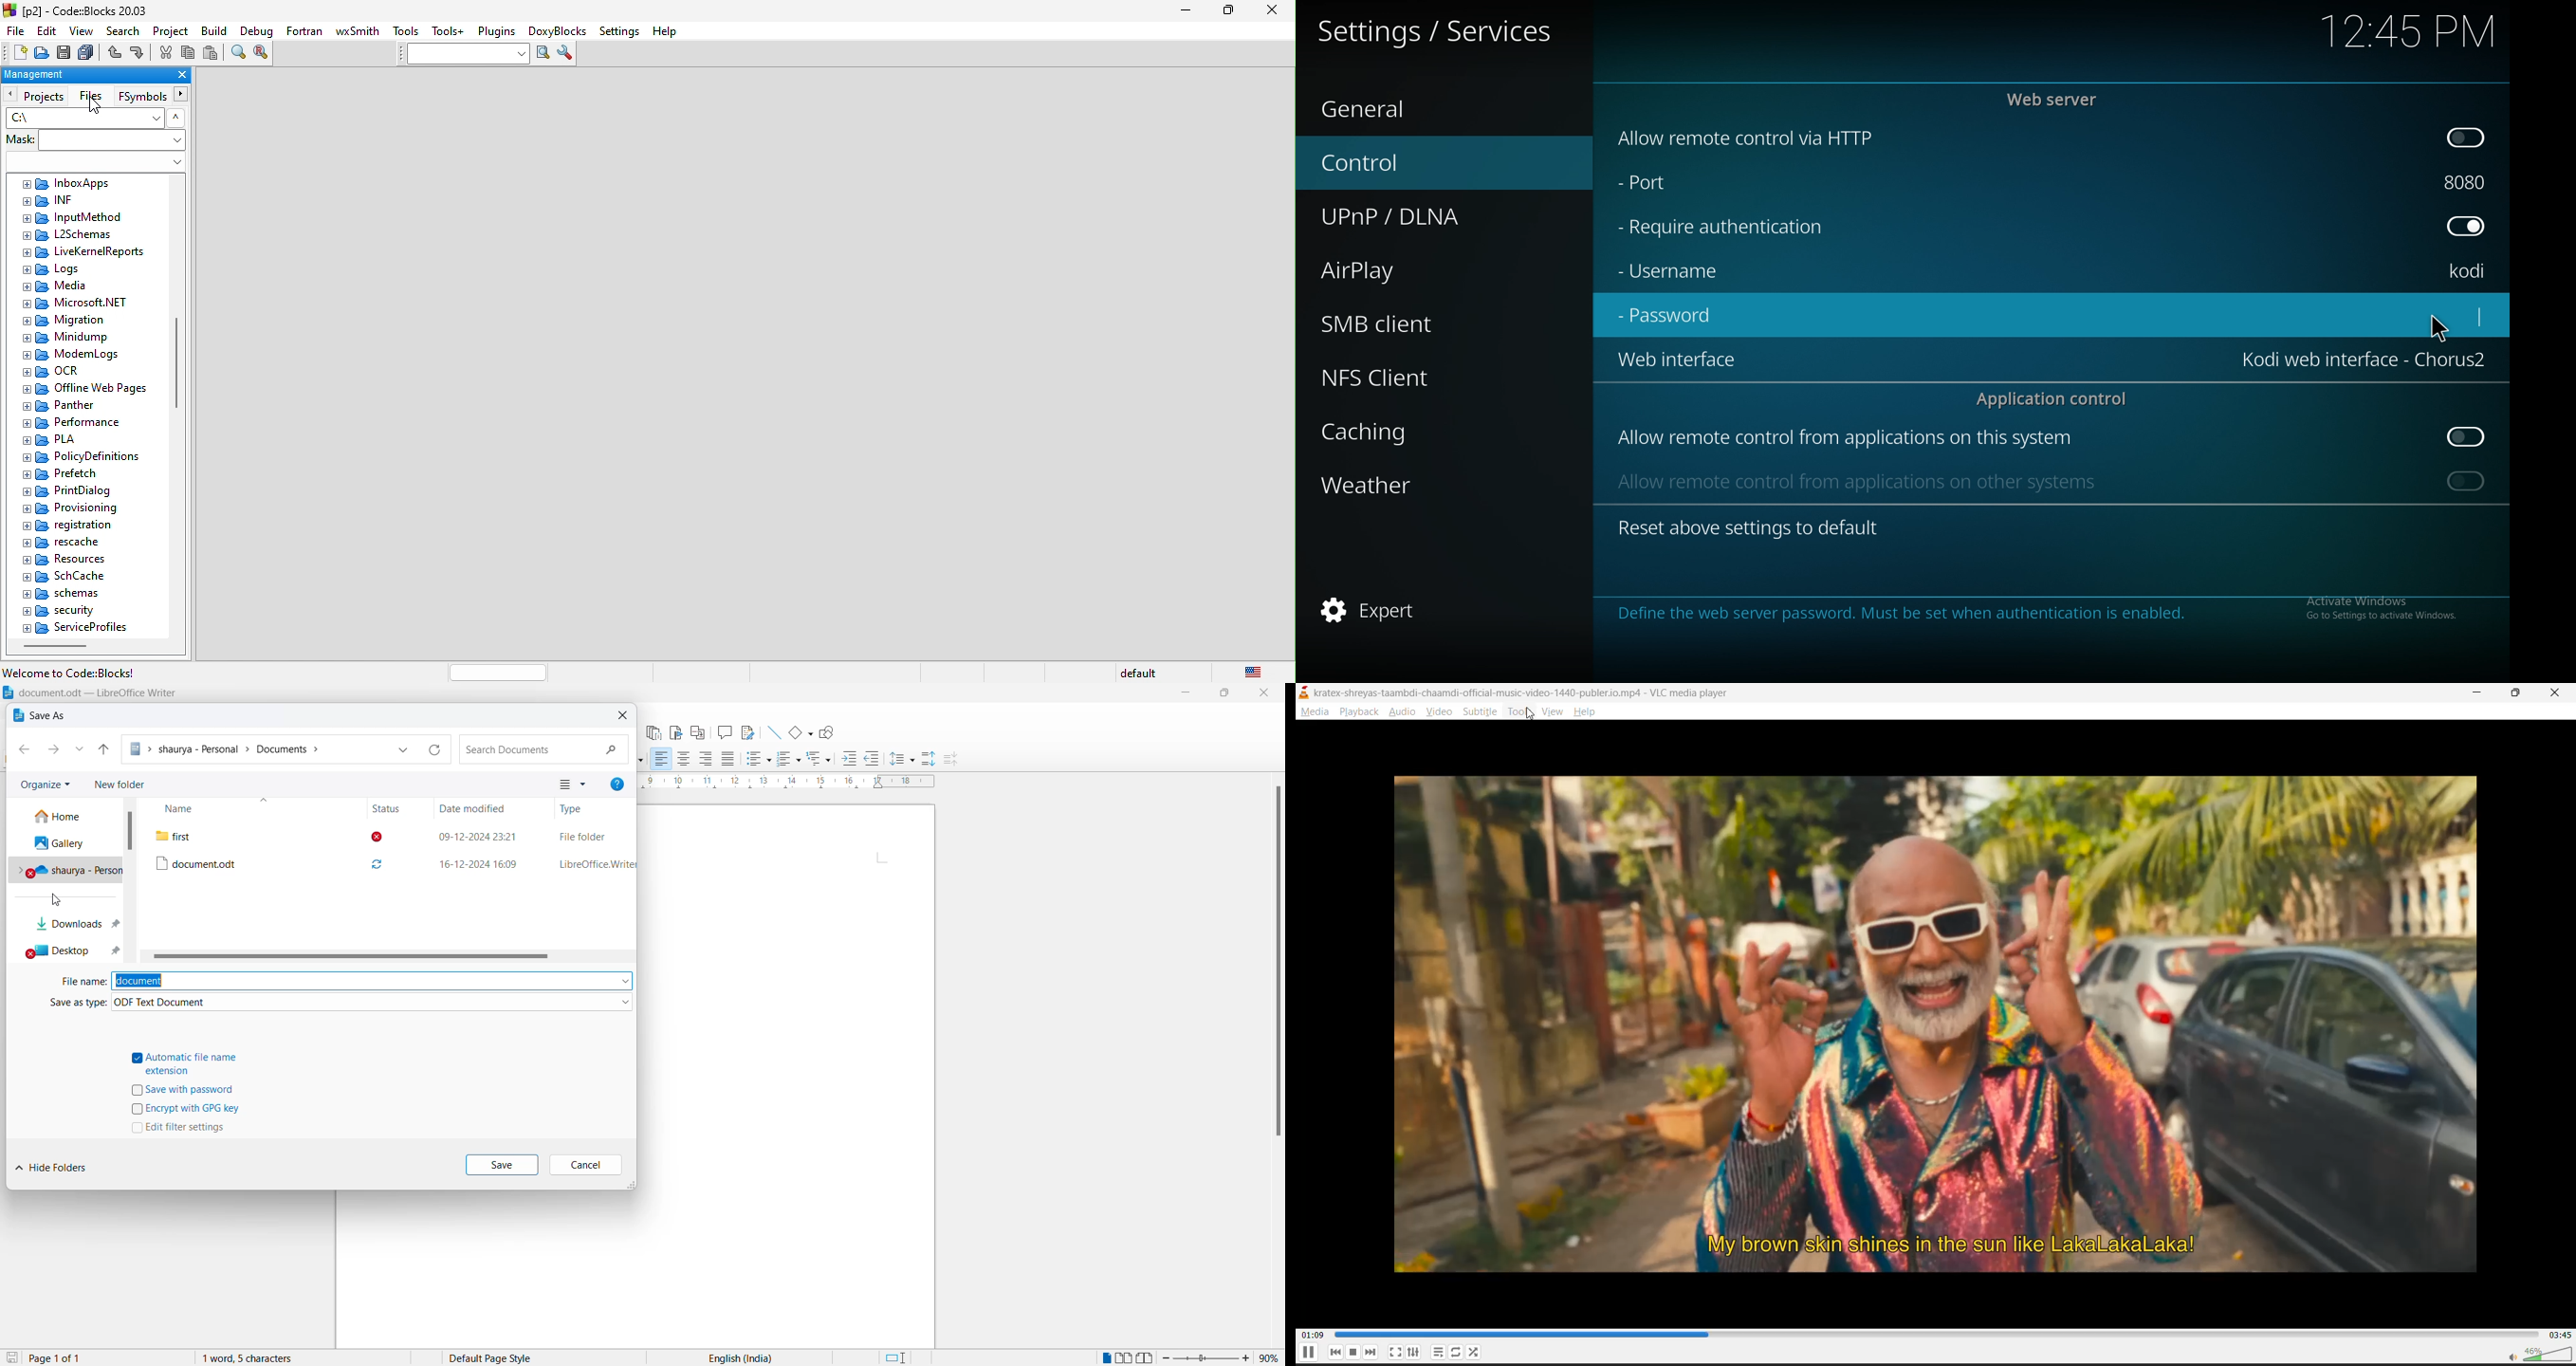  Describe the element at coordinates (477, 864) in the screenshot. I see `16-12-2024 16:09` at that location.